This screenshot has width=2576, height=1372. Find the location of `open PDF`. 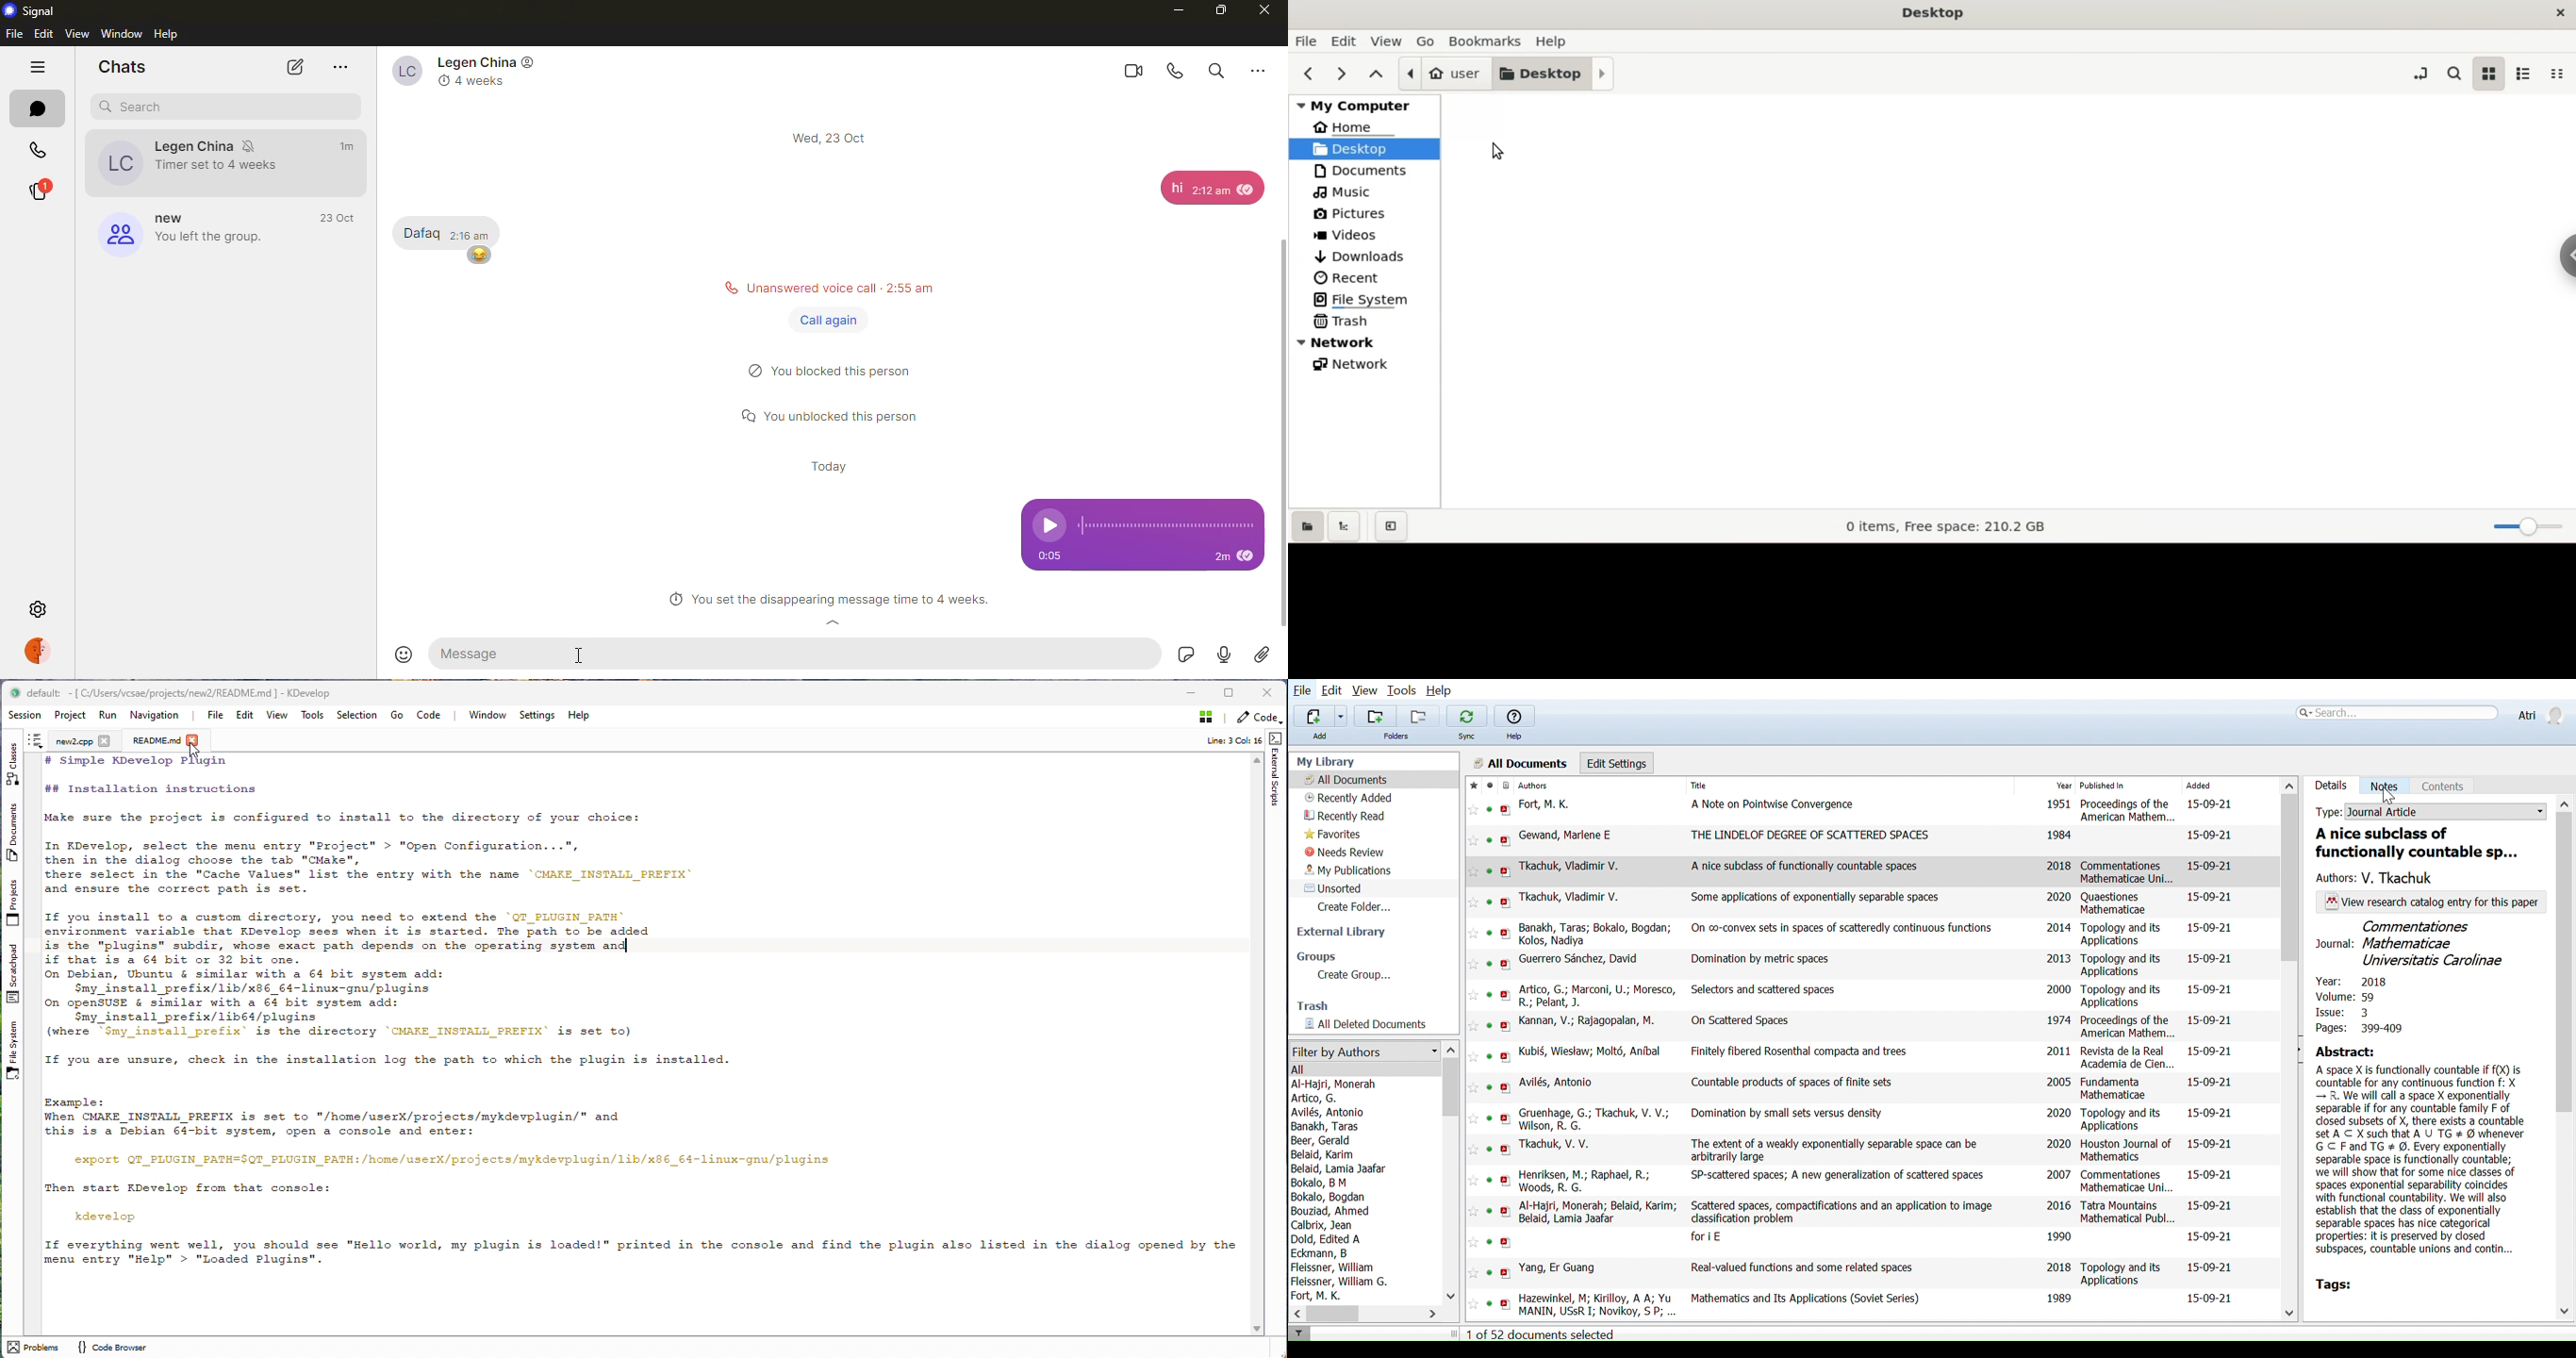

open PDF is located at coordinates (1504, 872).